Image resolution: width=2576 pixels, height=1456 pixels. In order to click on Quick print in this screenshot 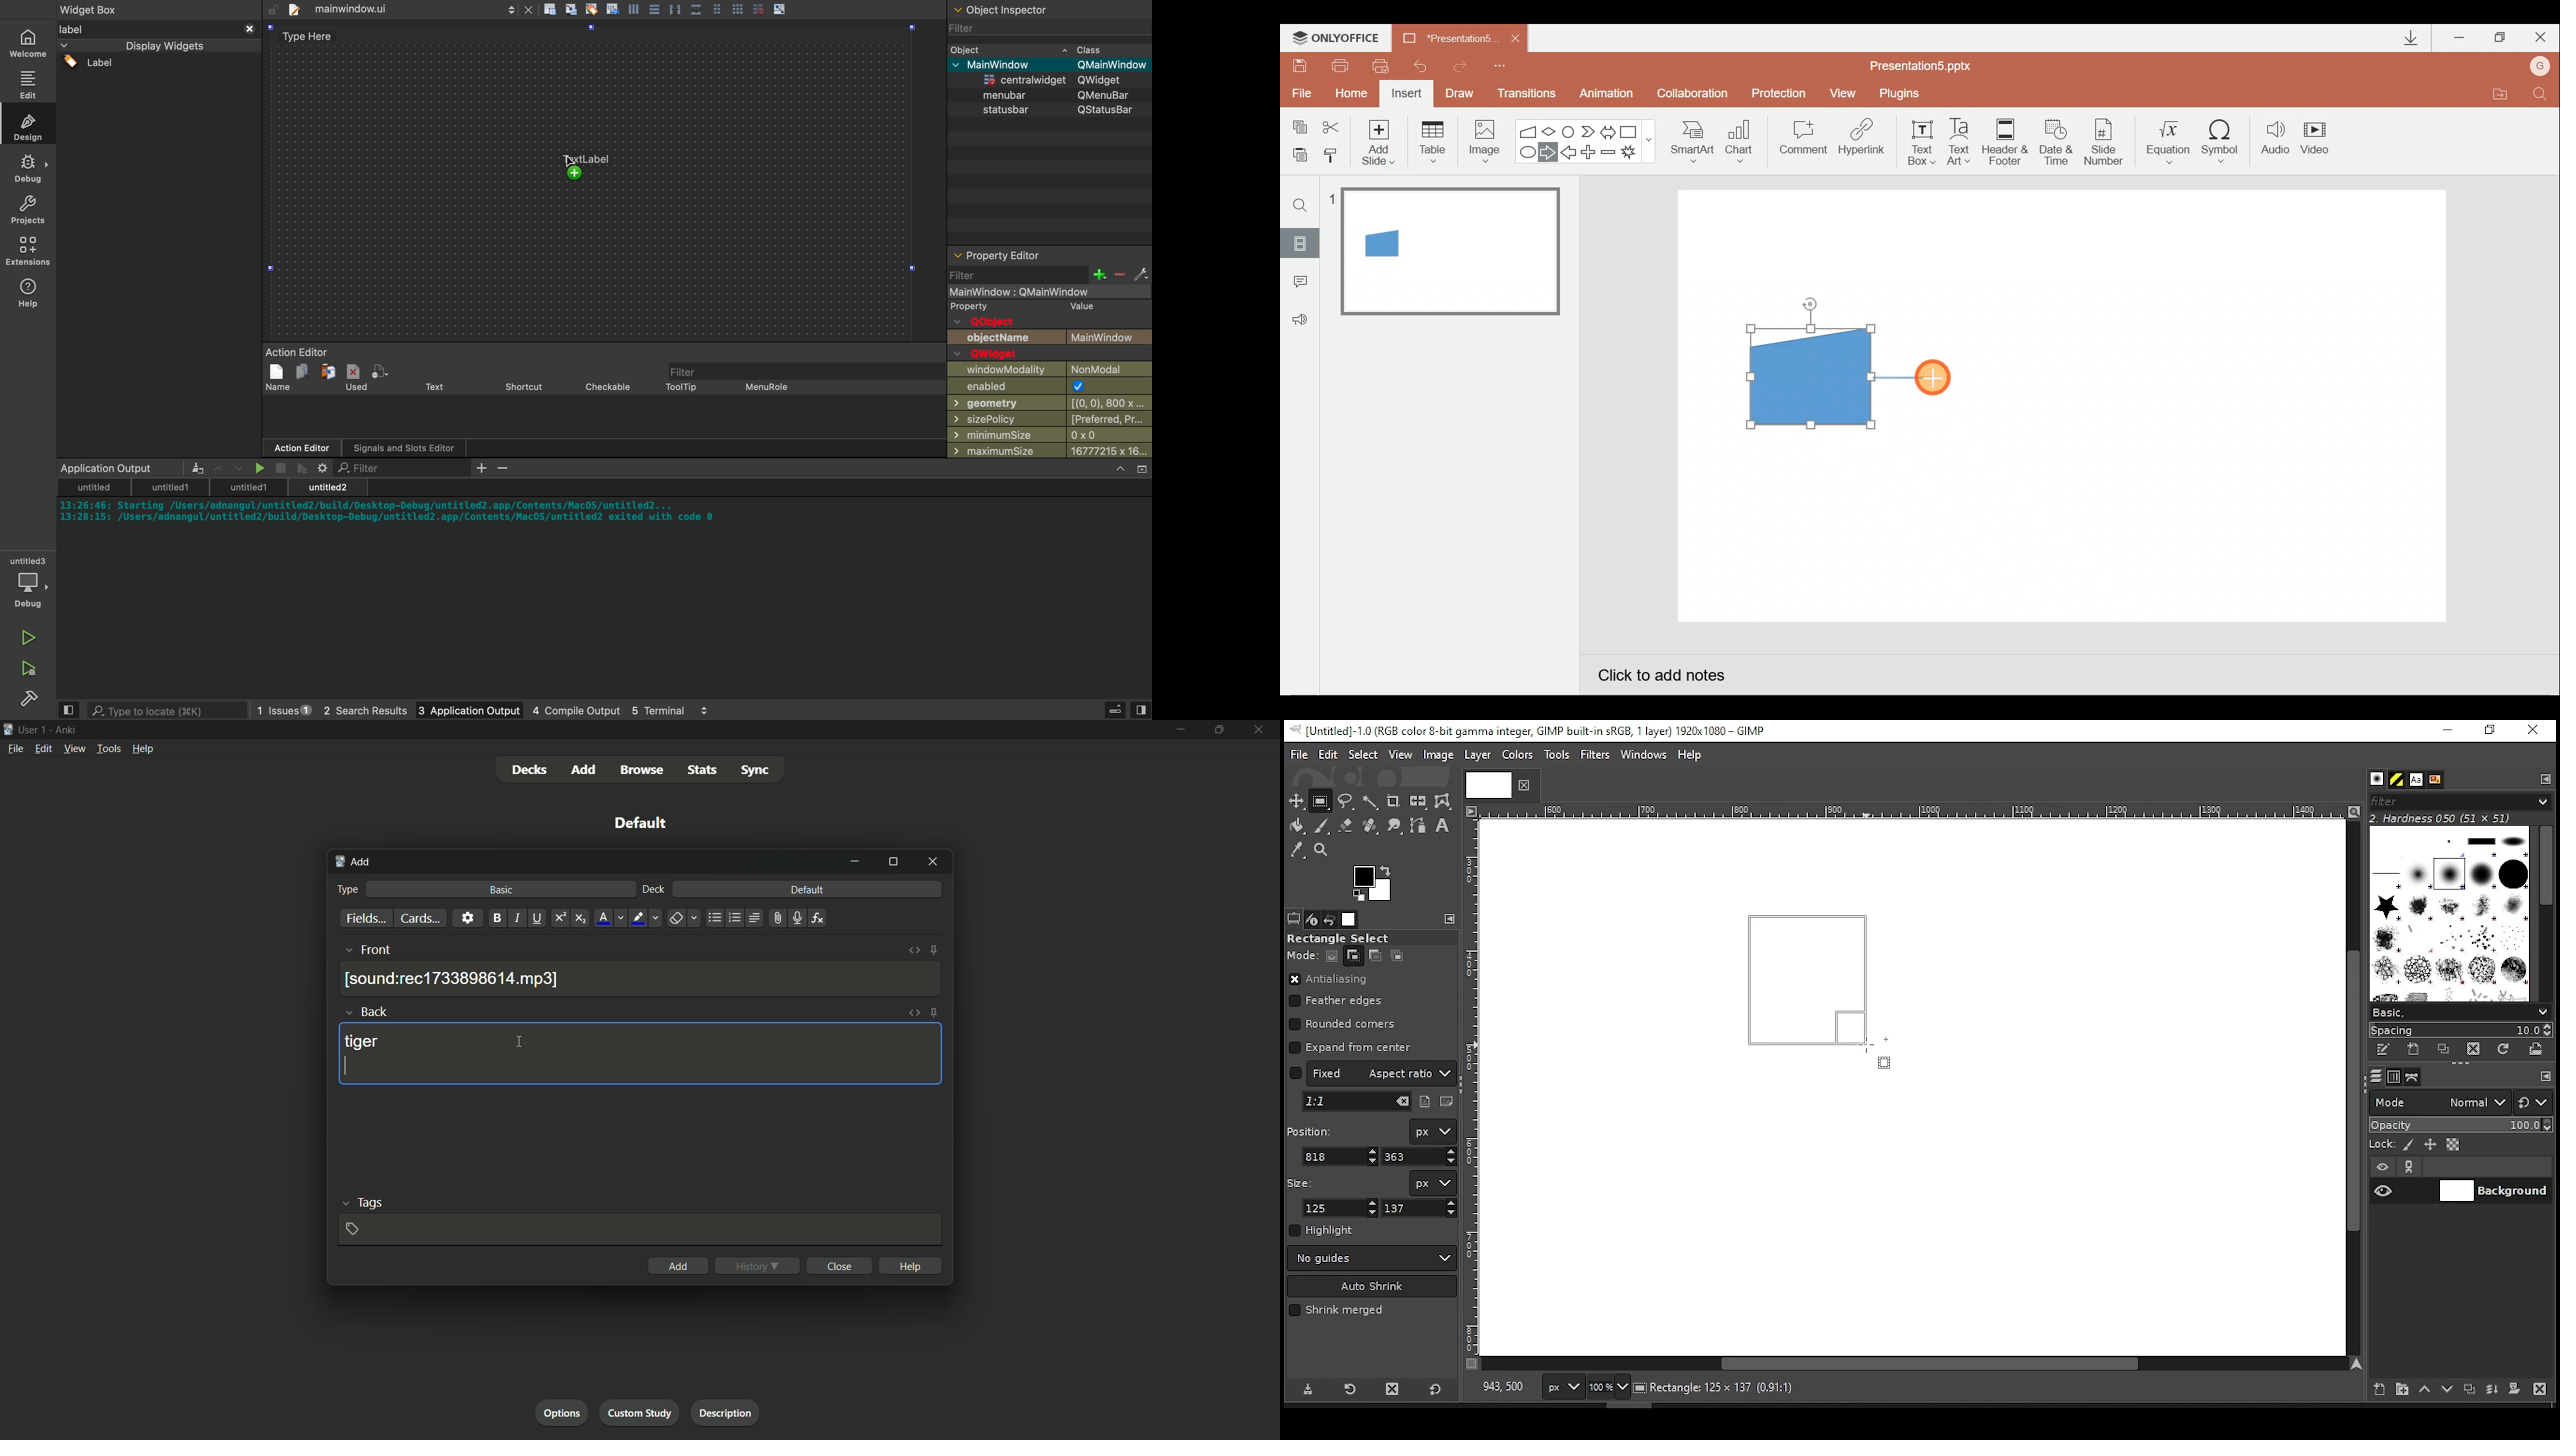, I will do `click(1385, 63)`.